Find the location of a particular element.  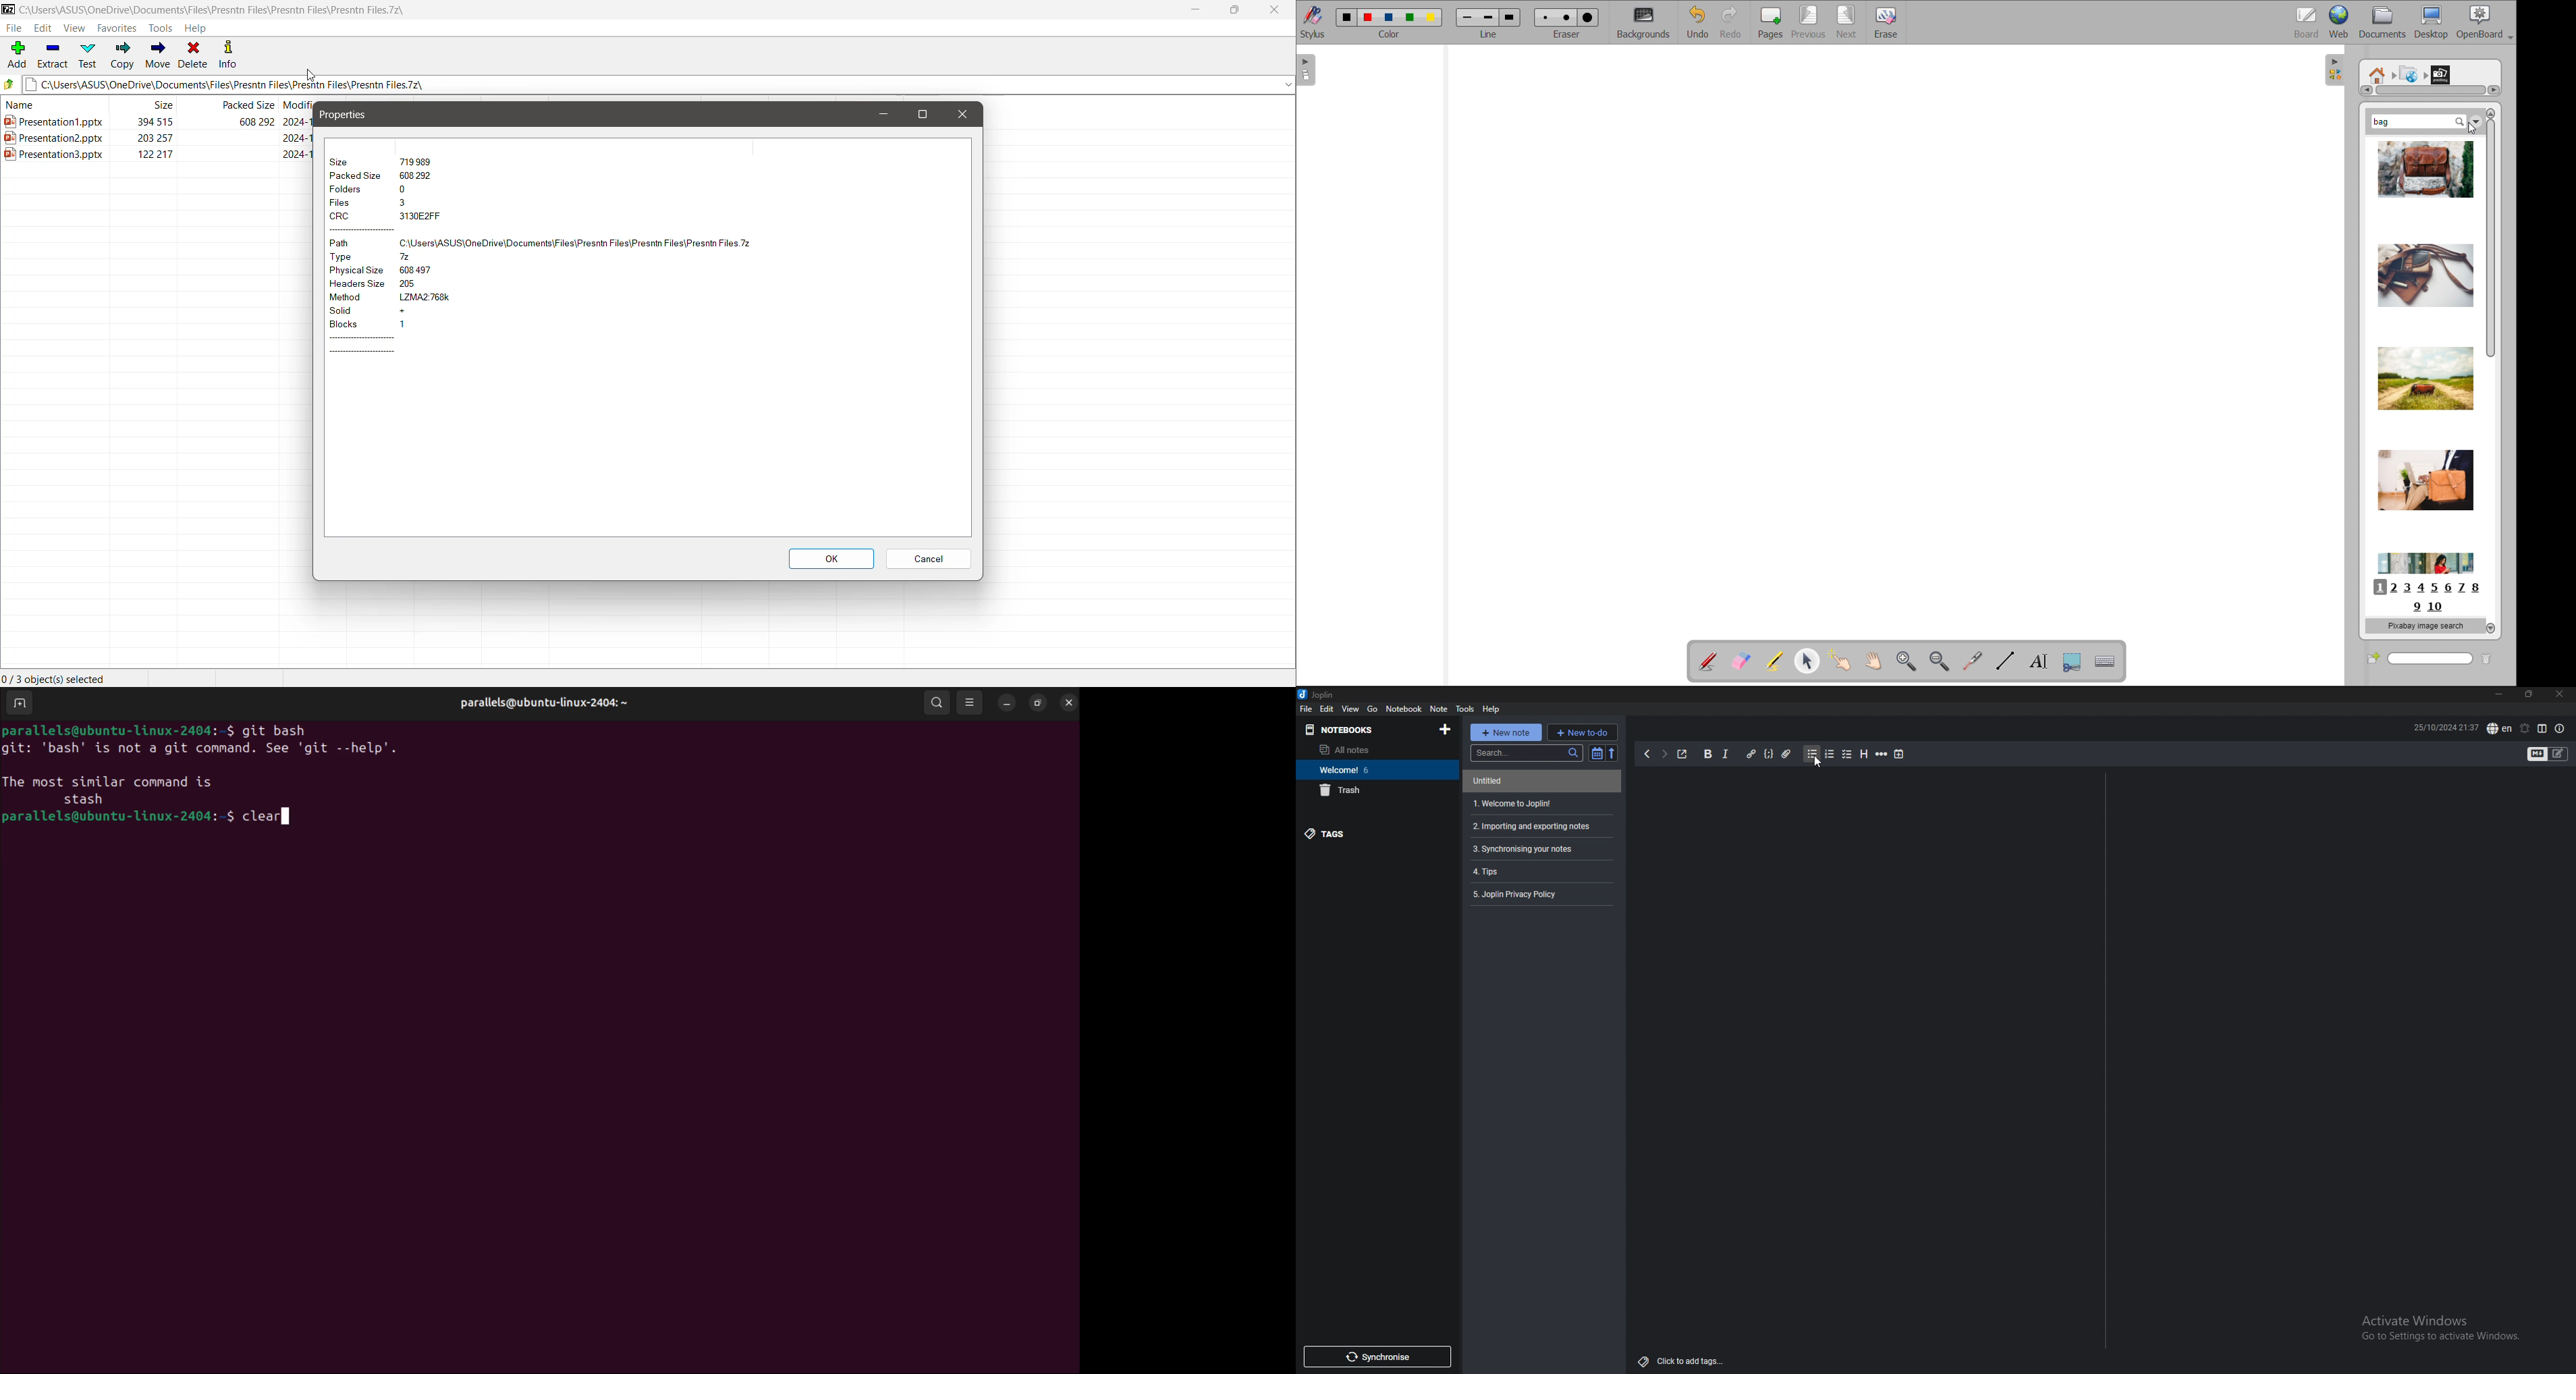

Synchronise is located at coordinates (1378, 1359).